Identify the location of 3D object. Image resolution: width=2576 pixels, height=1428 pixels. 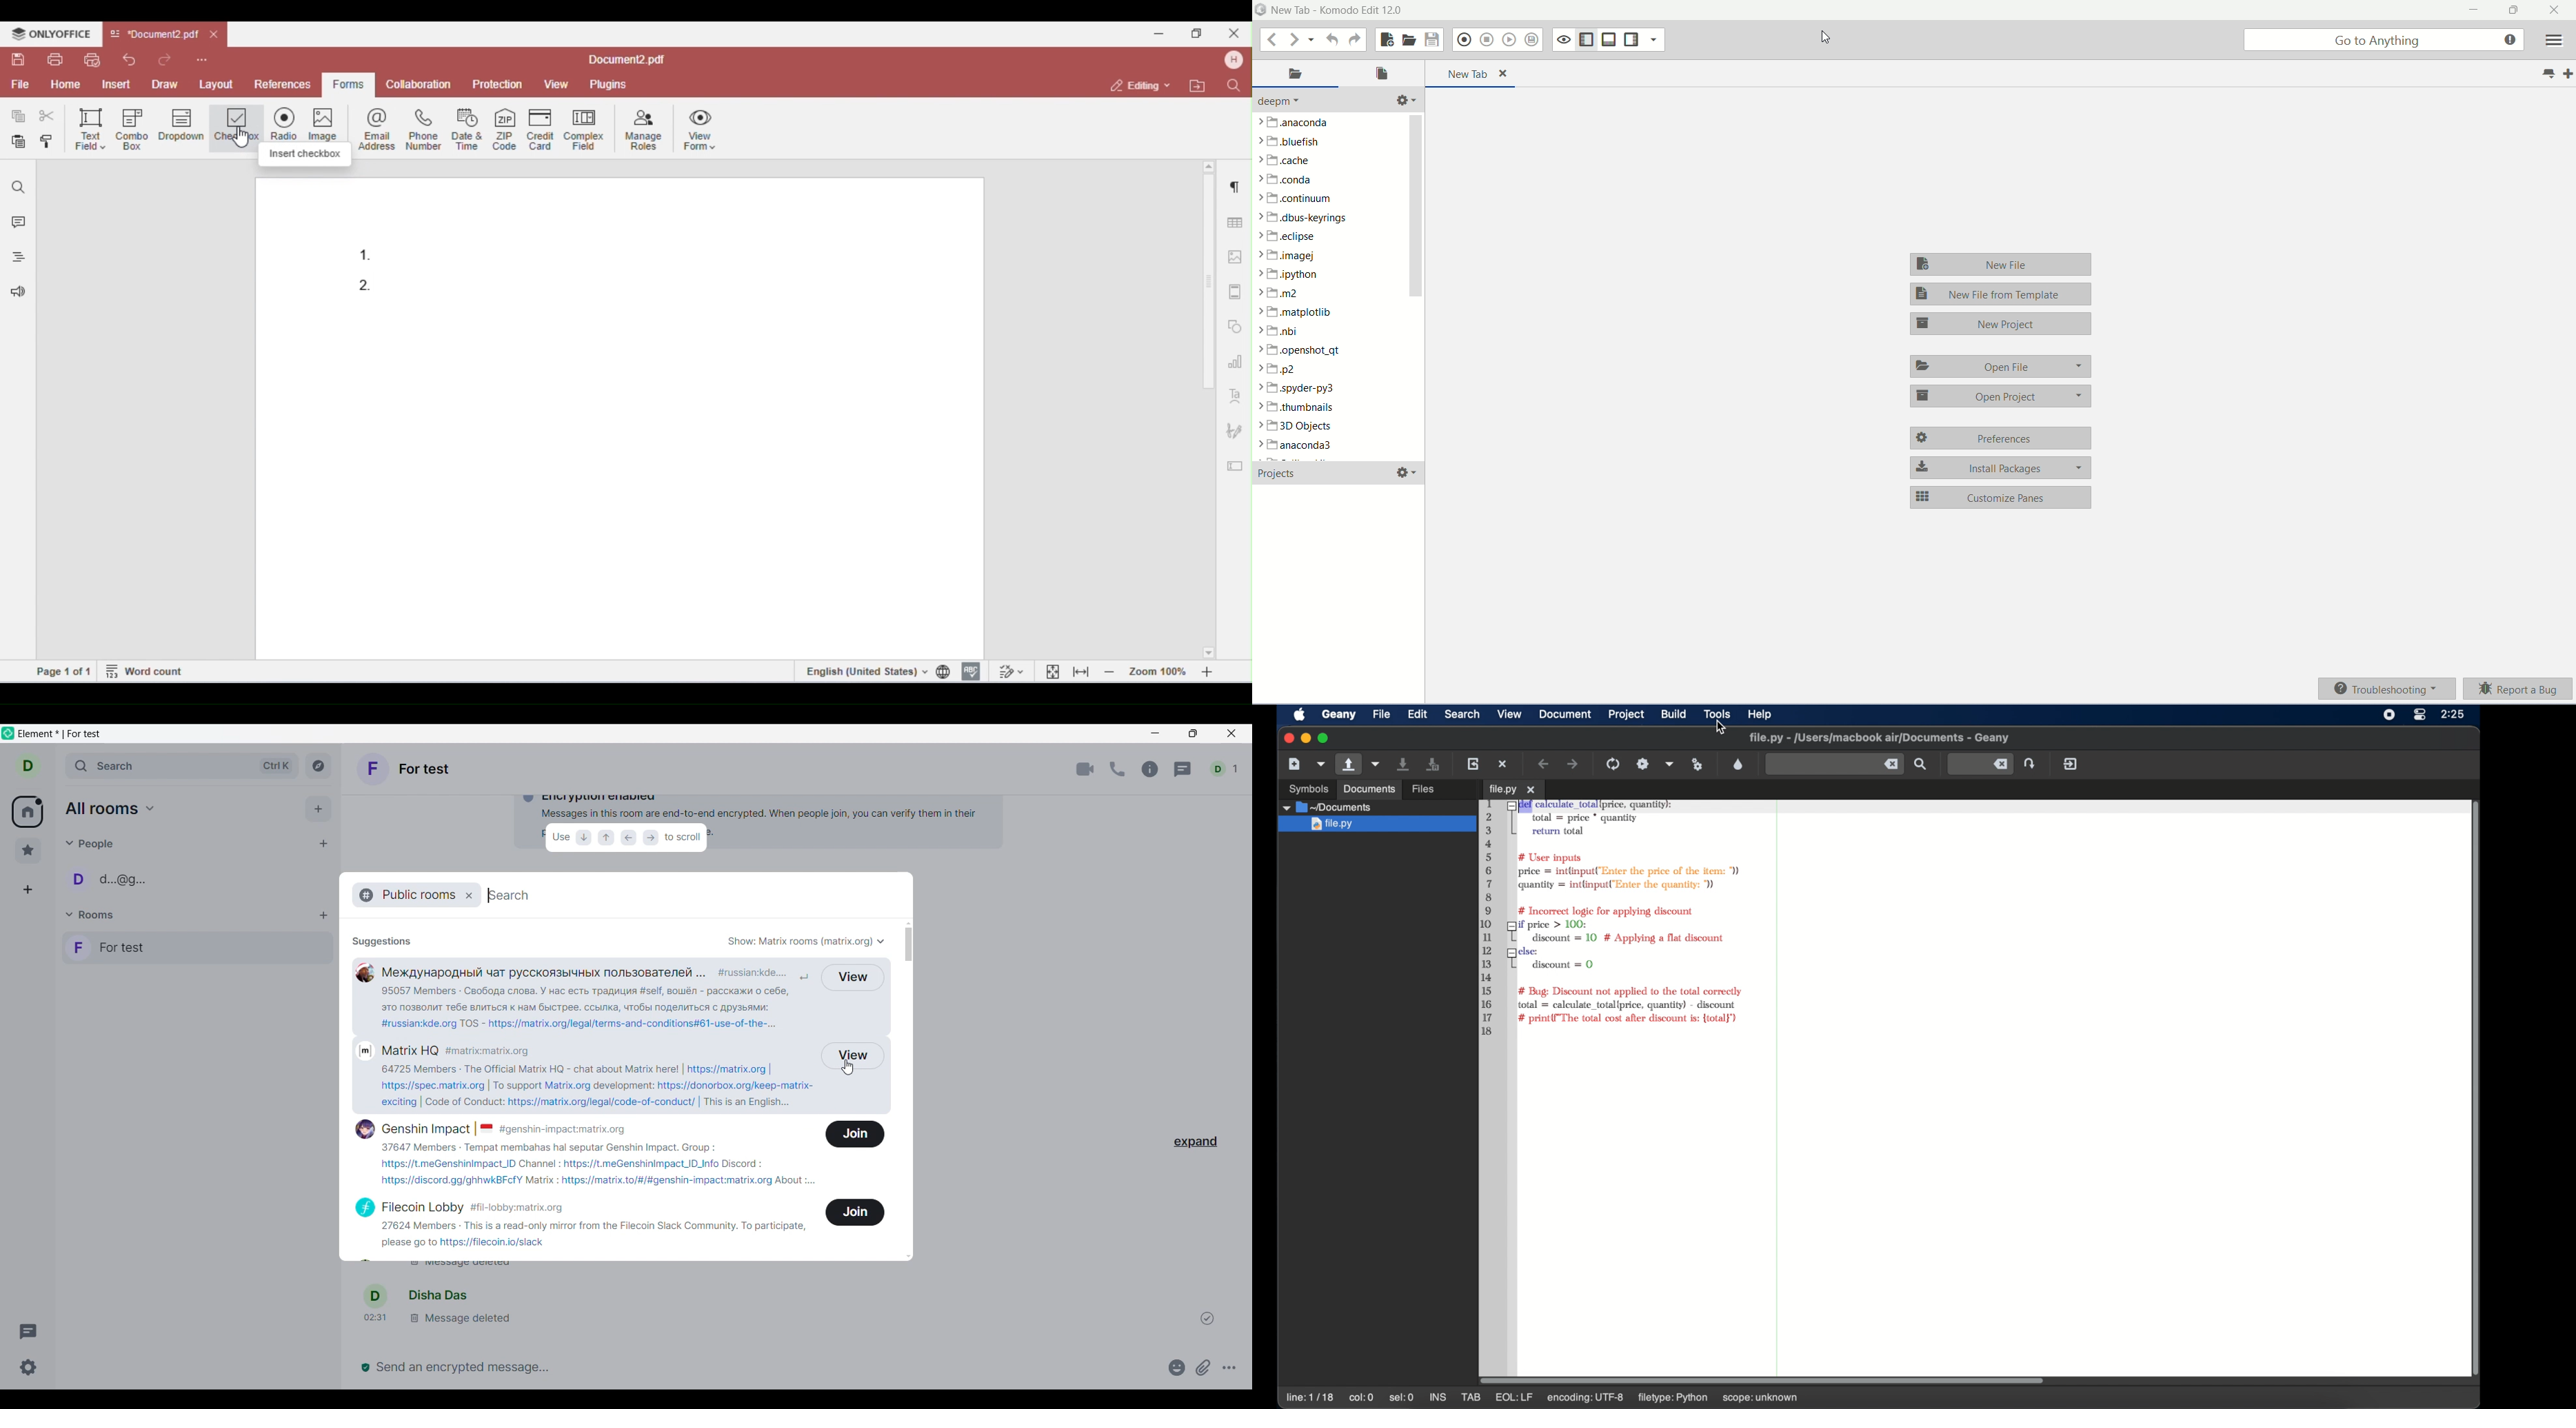
(1294, 426).